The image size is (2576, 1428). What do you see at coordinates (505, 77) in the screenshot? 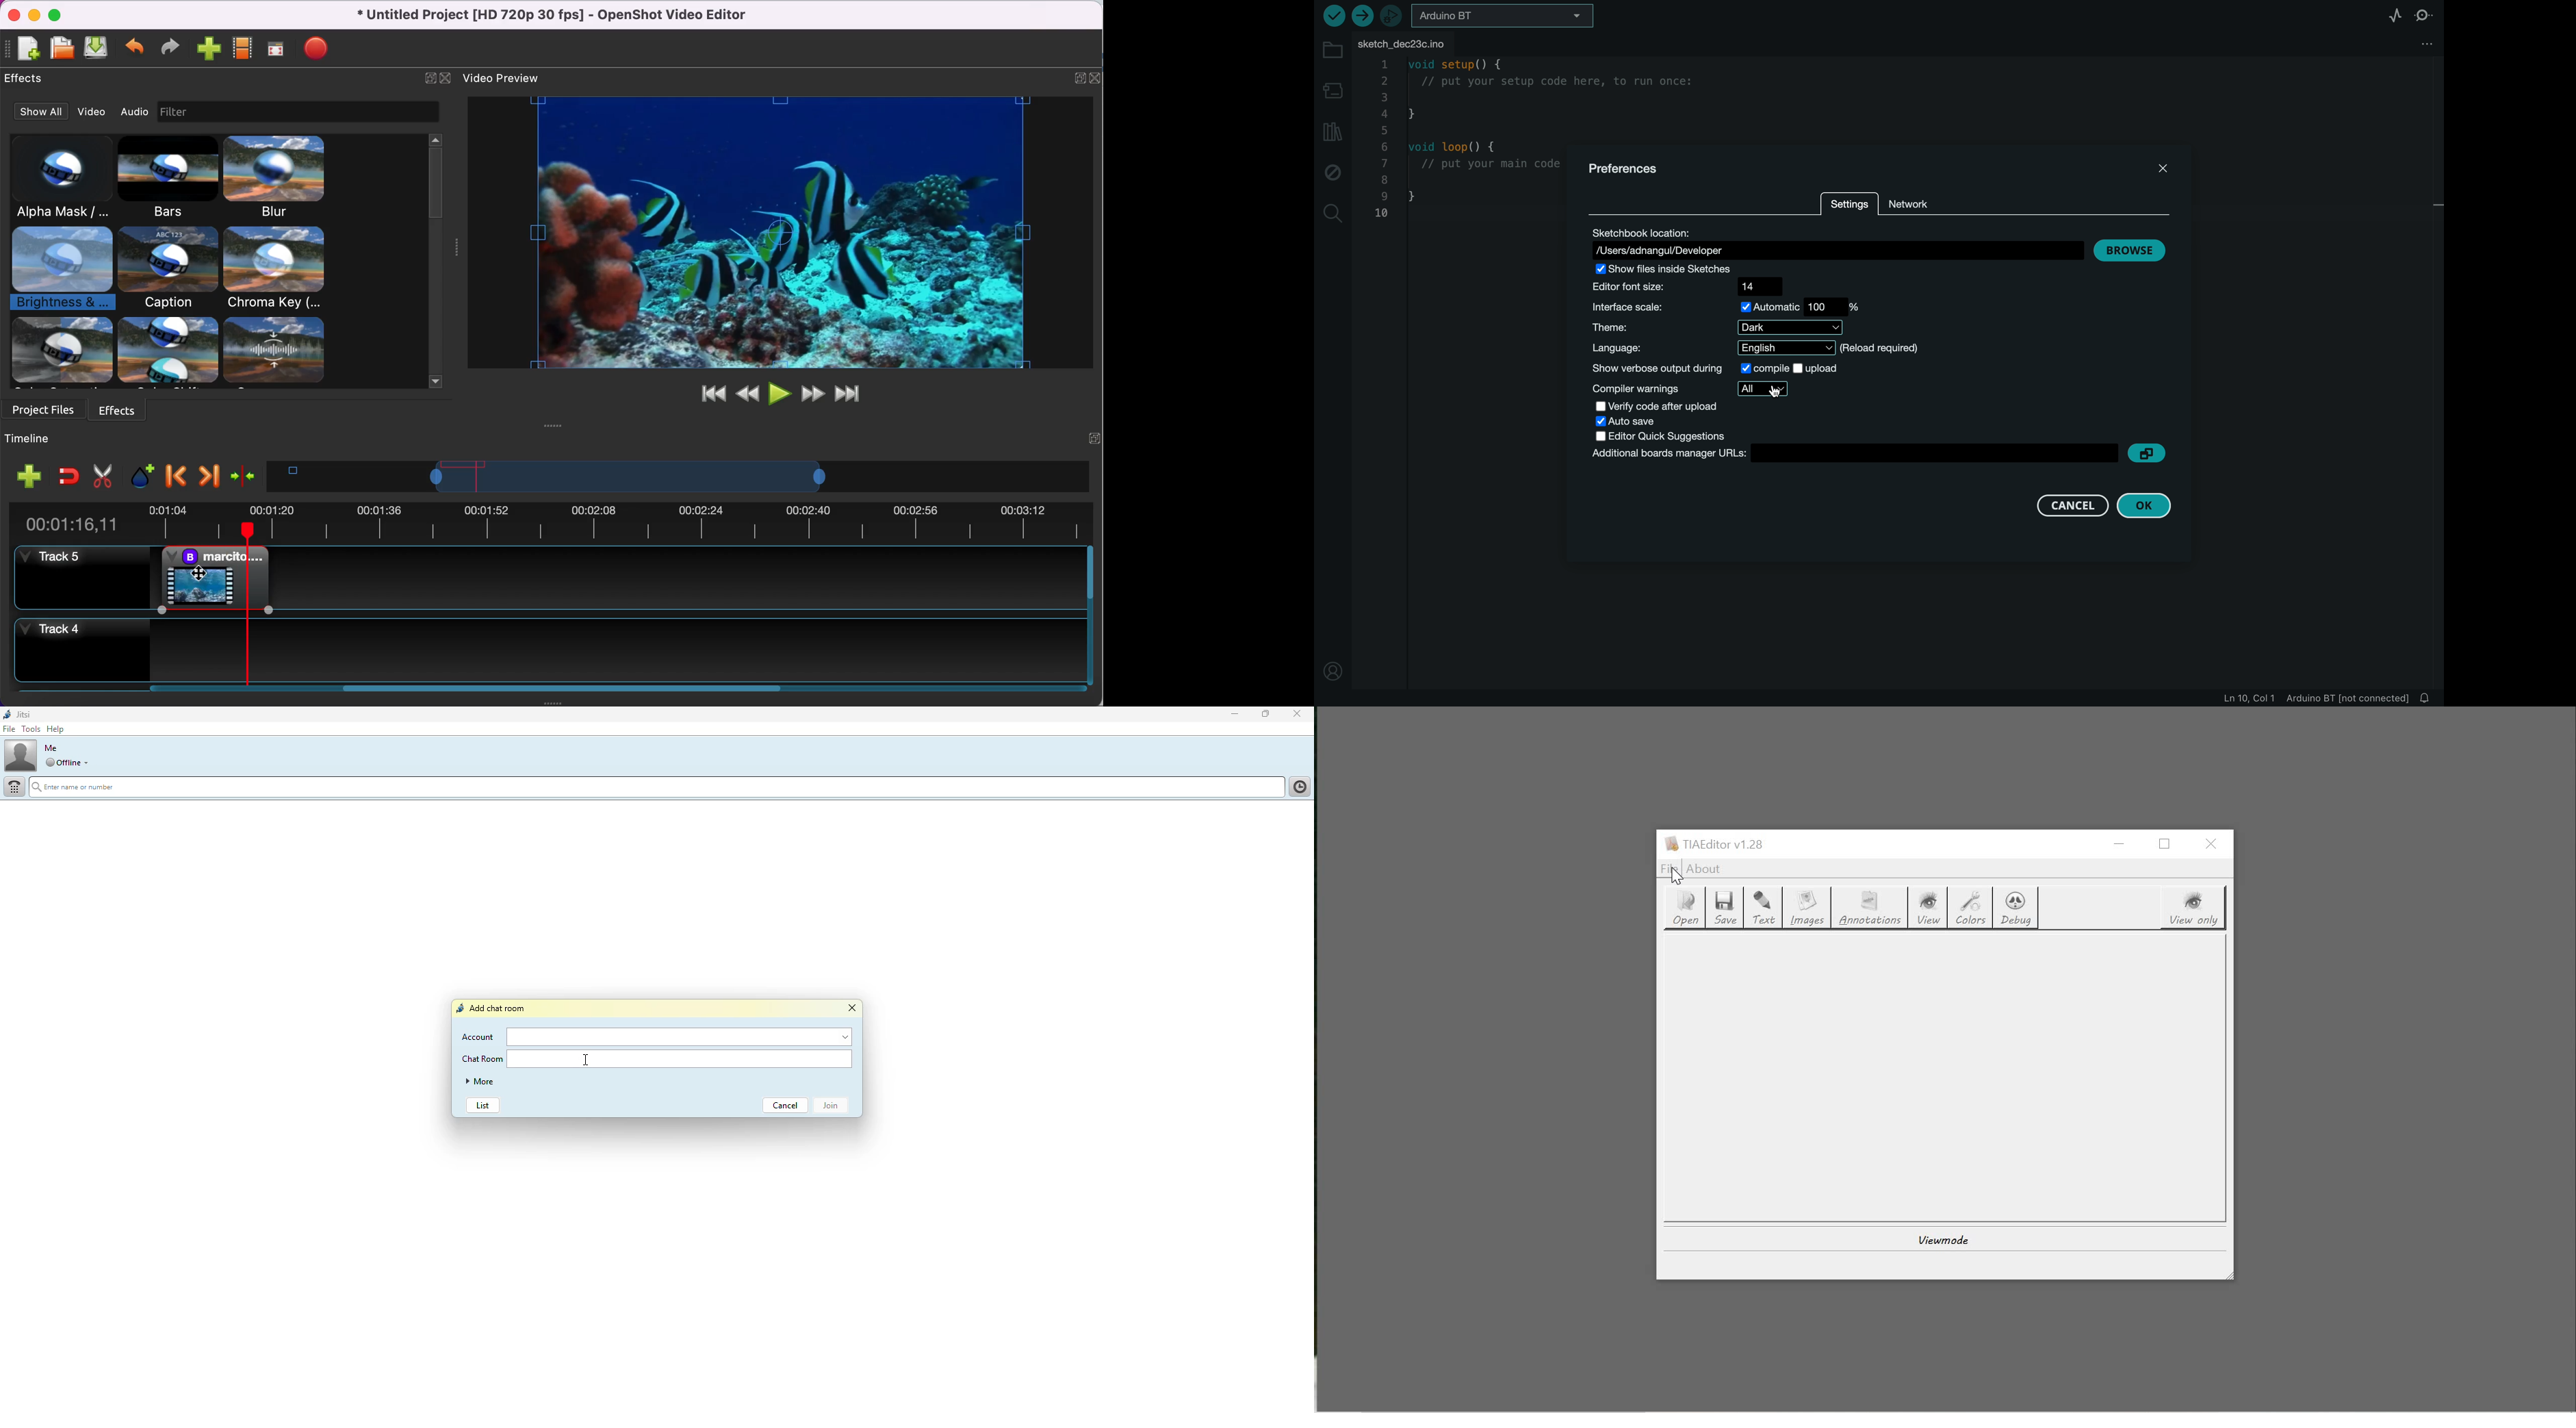
I see `video preview` at bounding box center [505, 77].